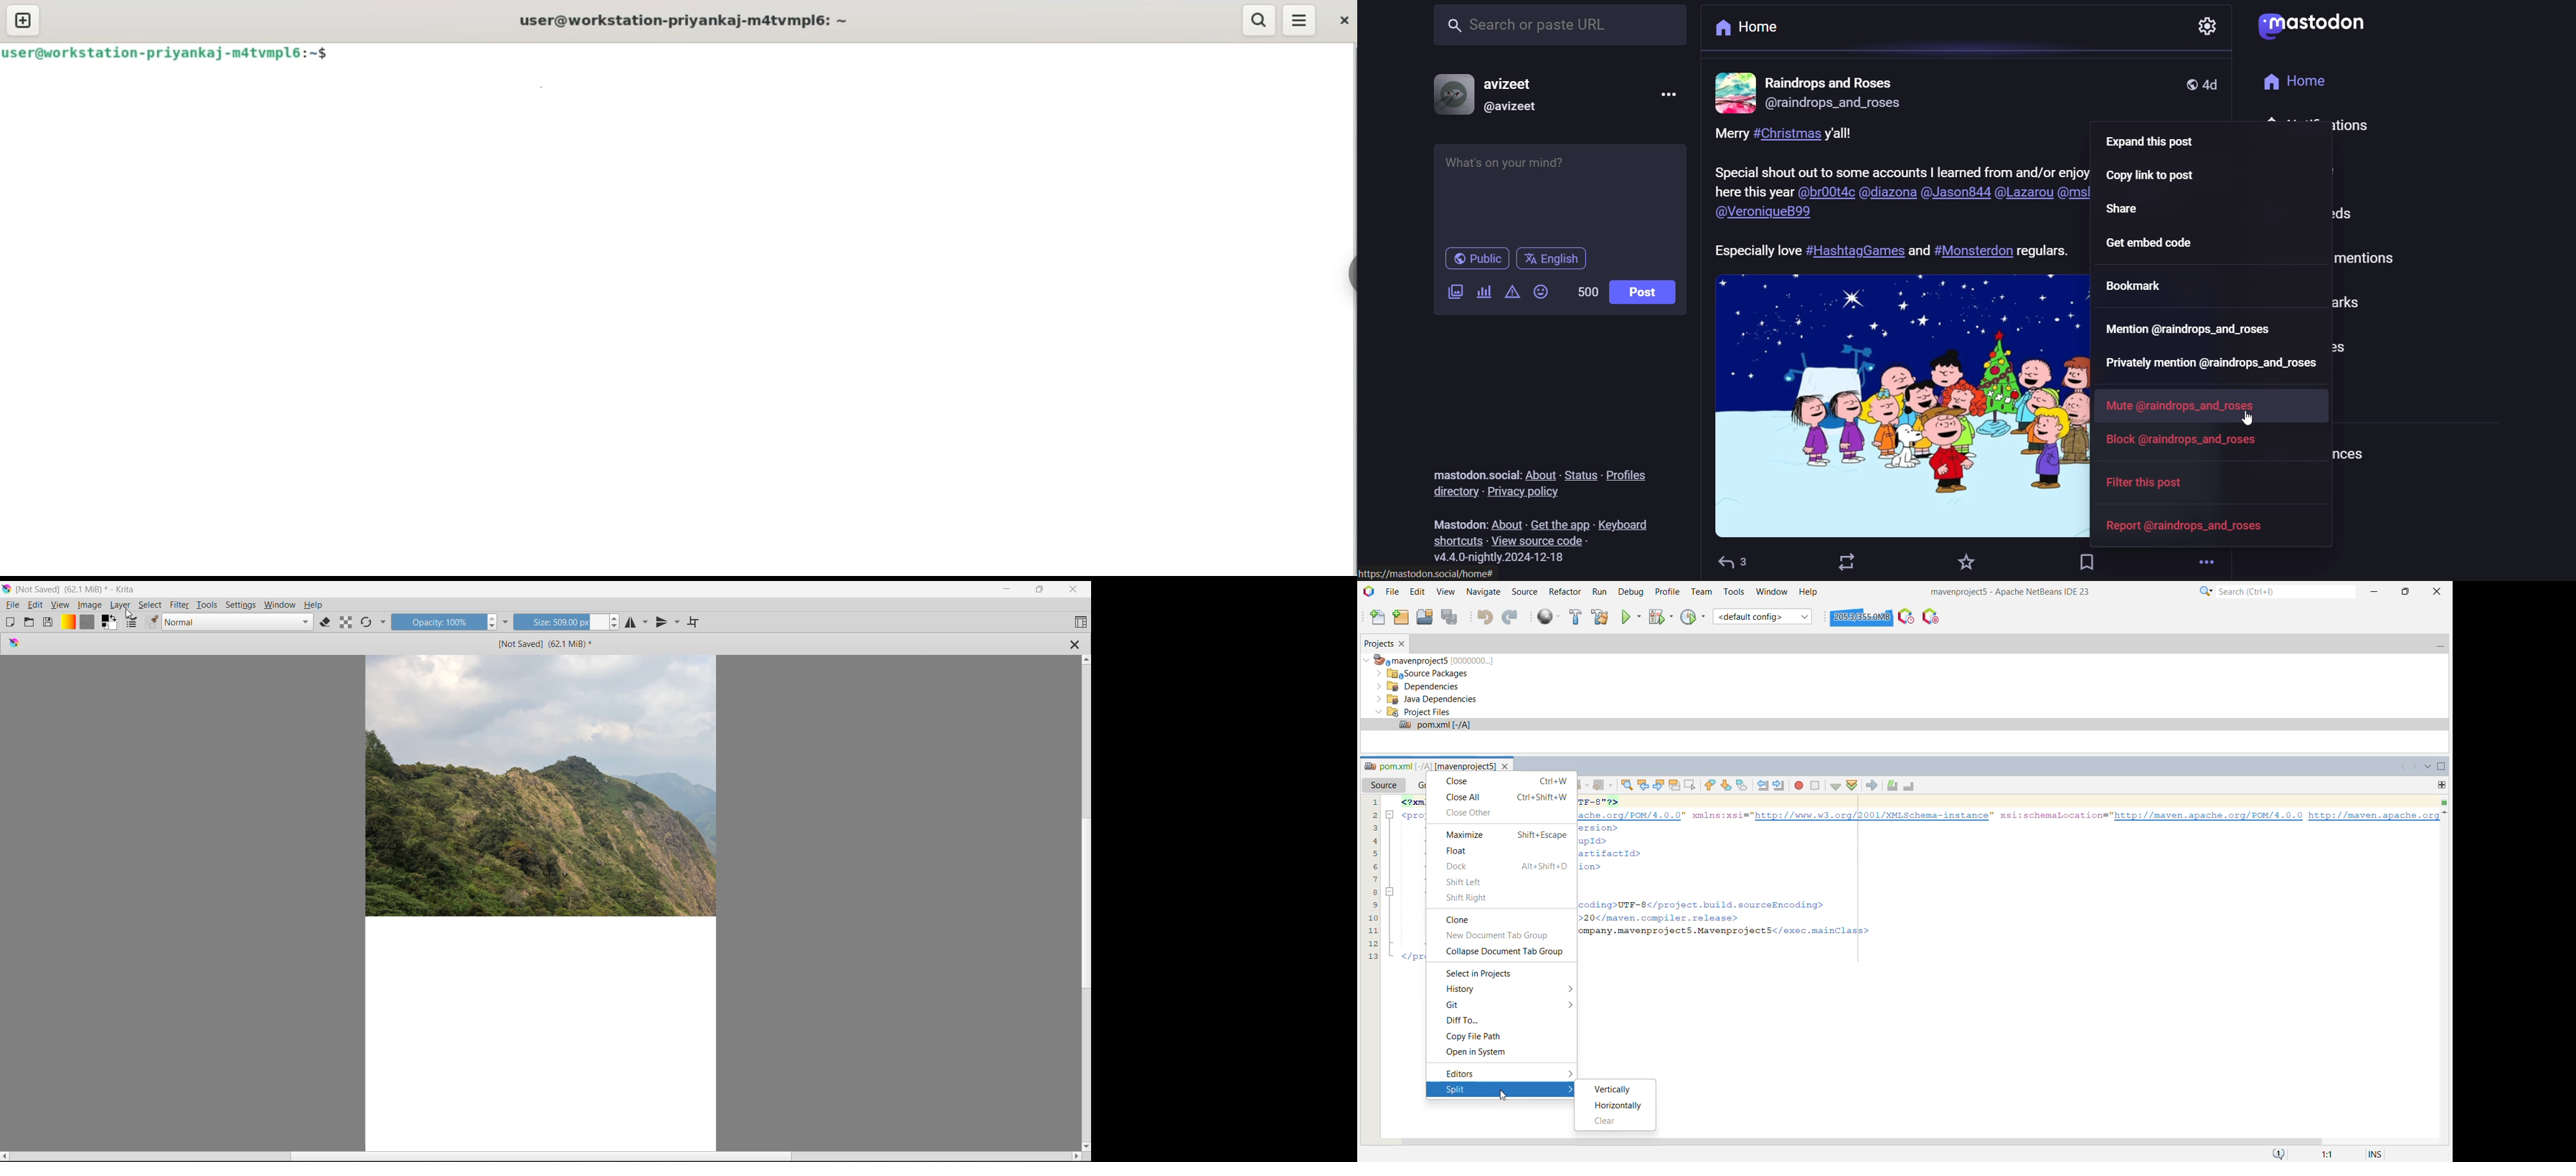  What do you see at coordinates (561, 623) in the screenshot?
I see `Size` at bounding box center [561, 623].